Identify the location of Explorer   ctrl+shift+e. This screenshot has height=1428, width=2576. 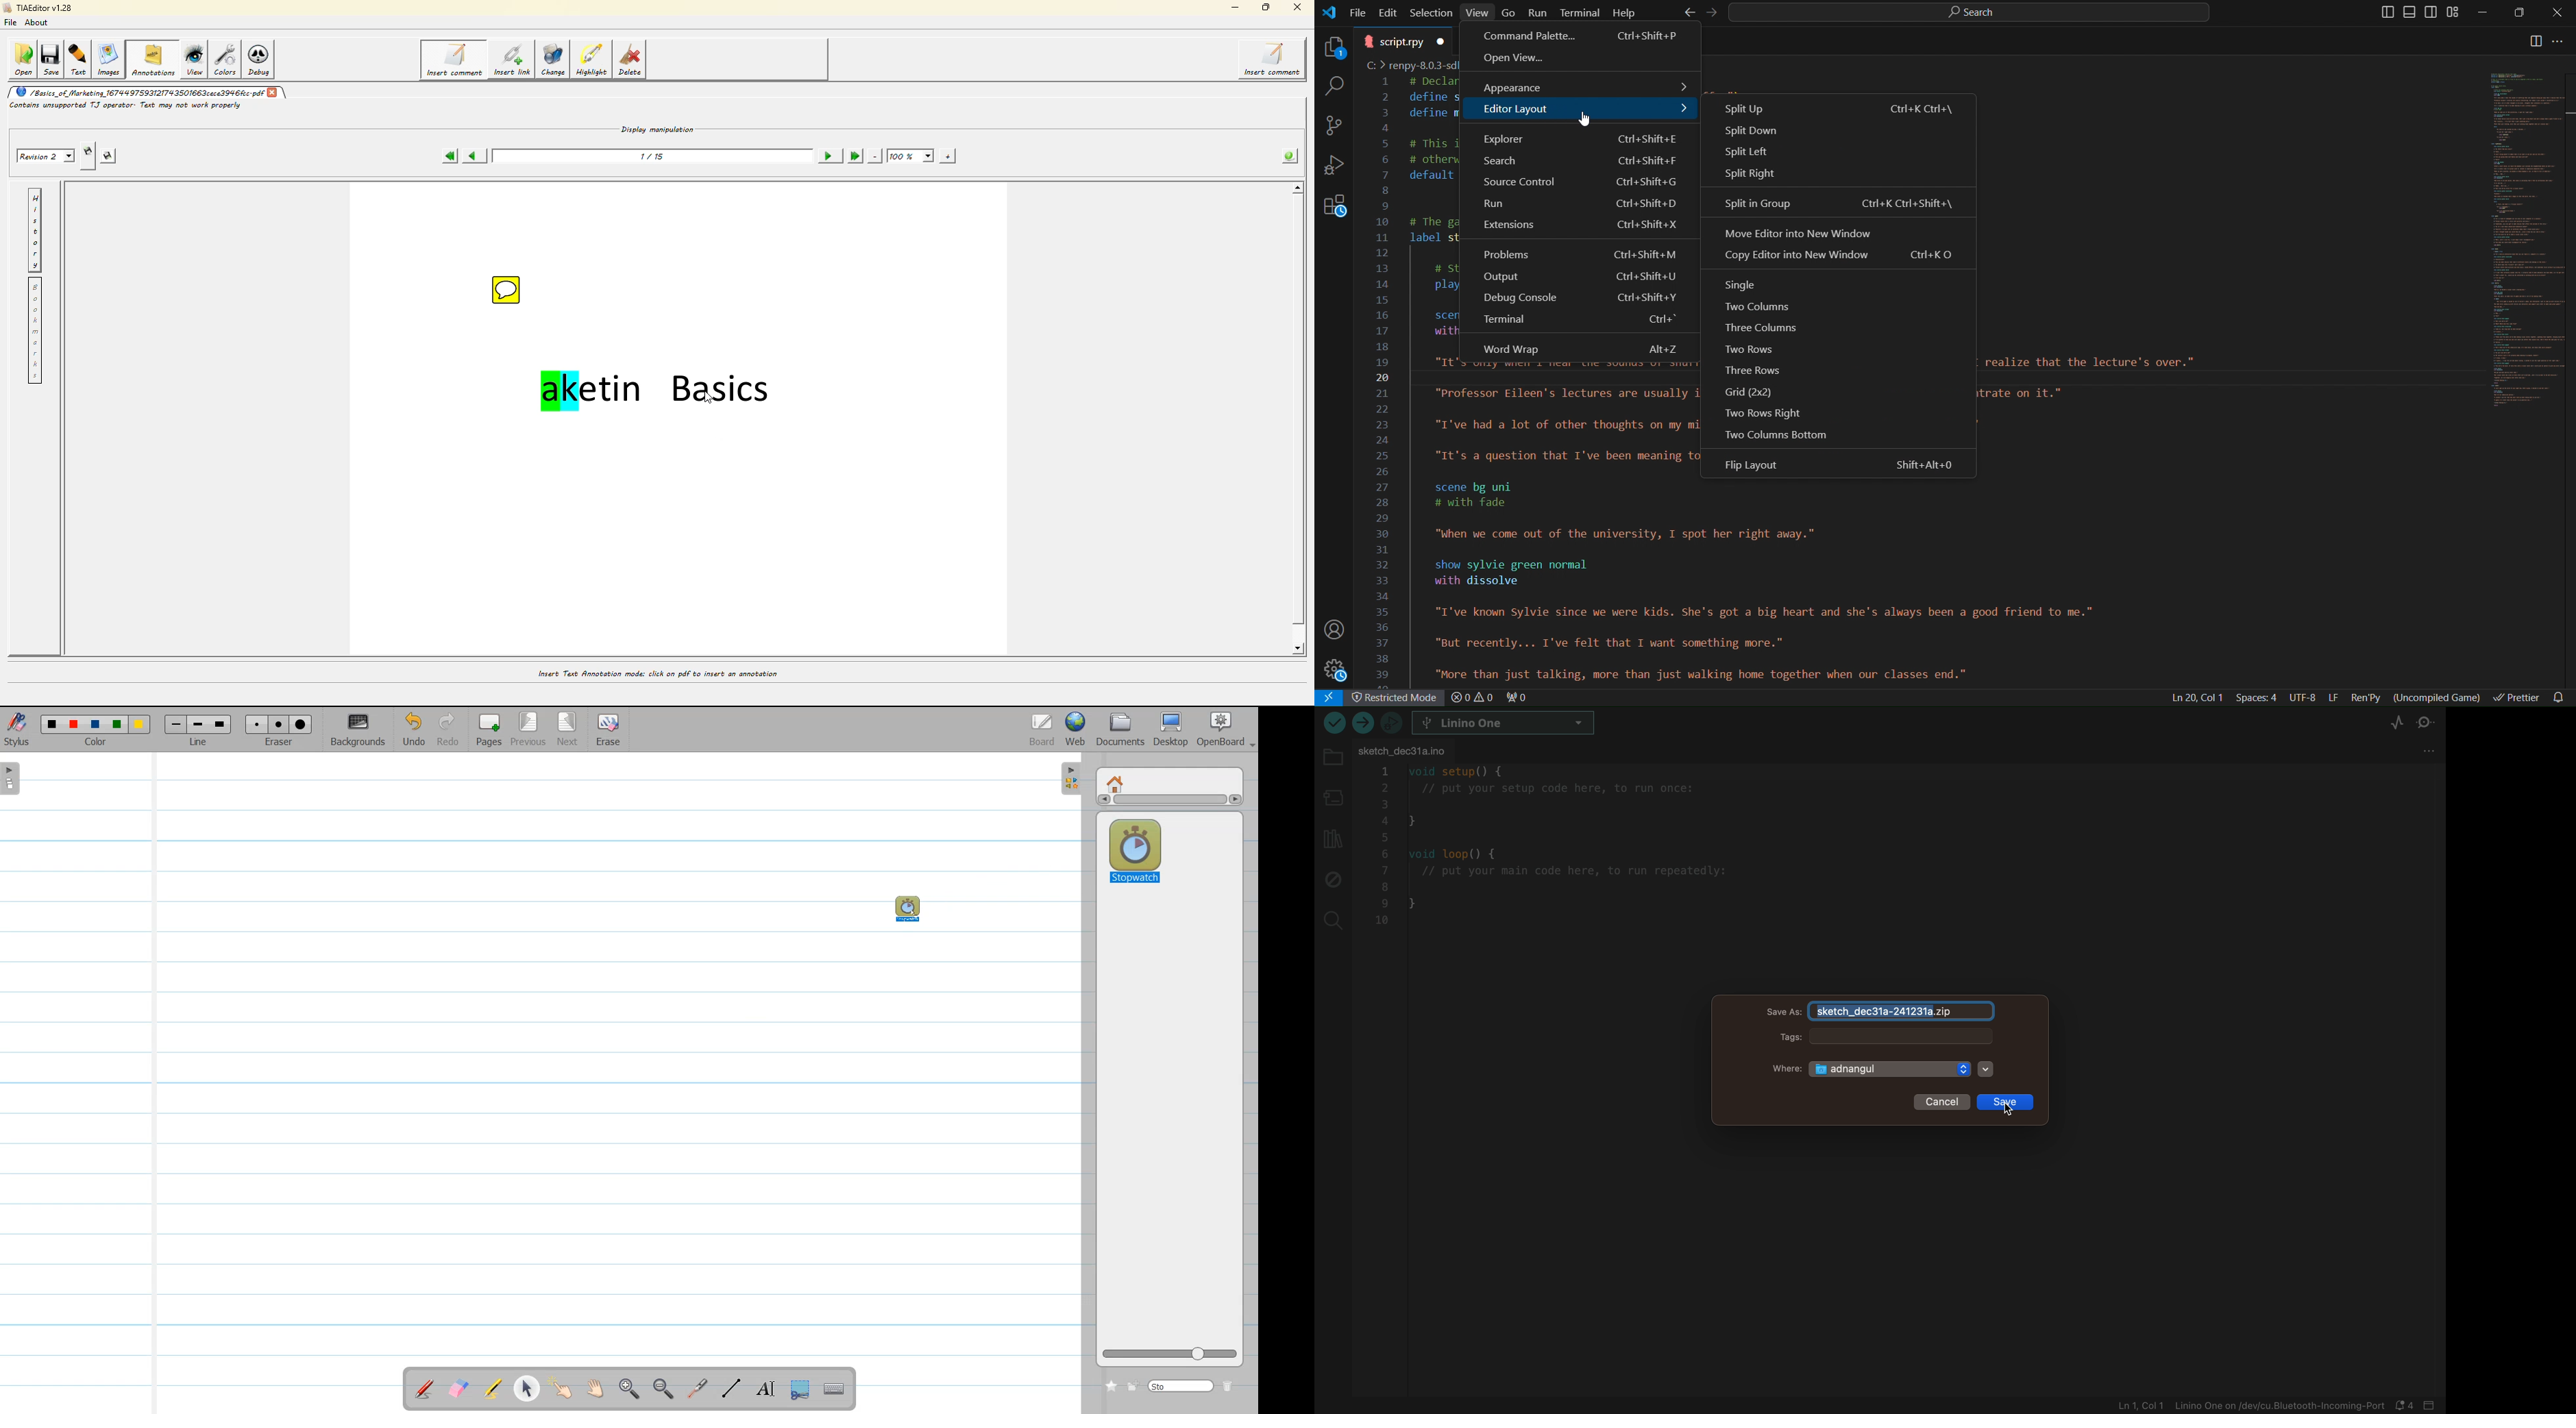
(1577, 137).